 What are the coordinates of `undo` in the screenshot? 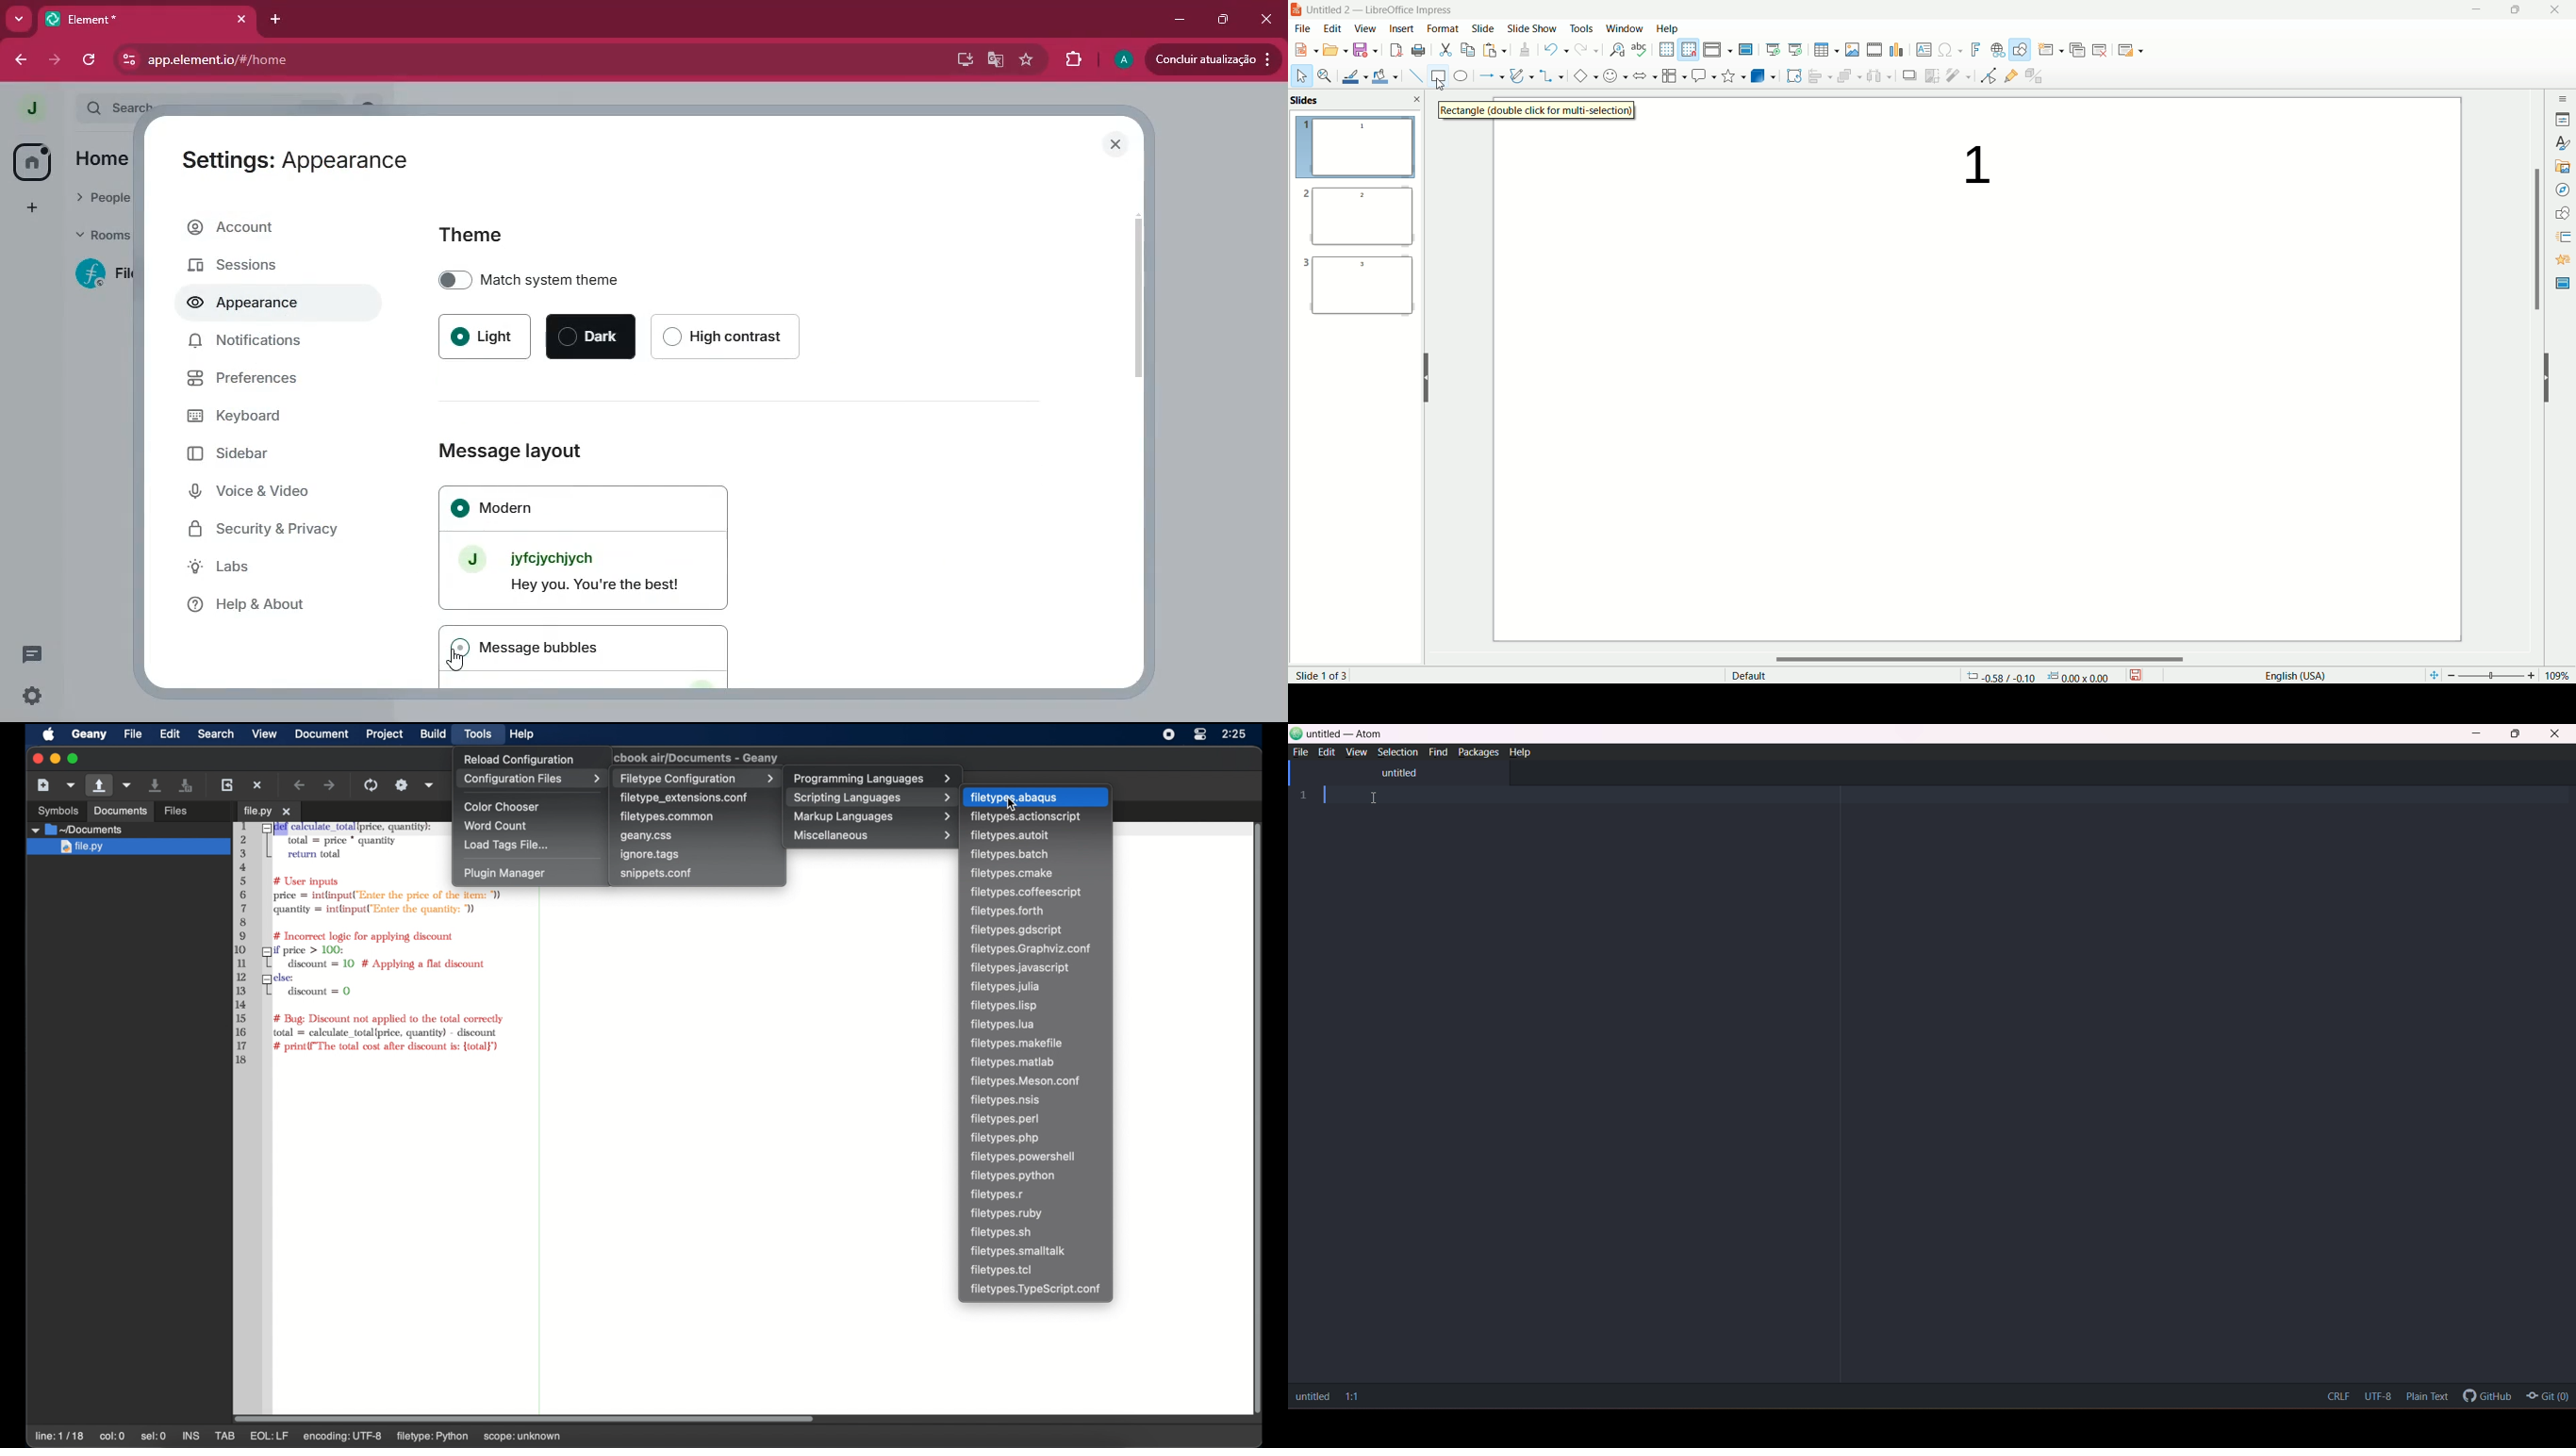 It's located at (1554, 51).